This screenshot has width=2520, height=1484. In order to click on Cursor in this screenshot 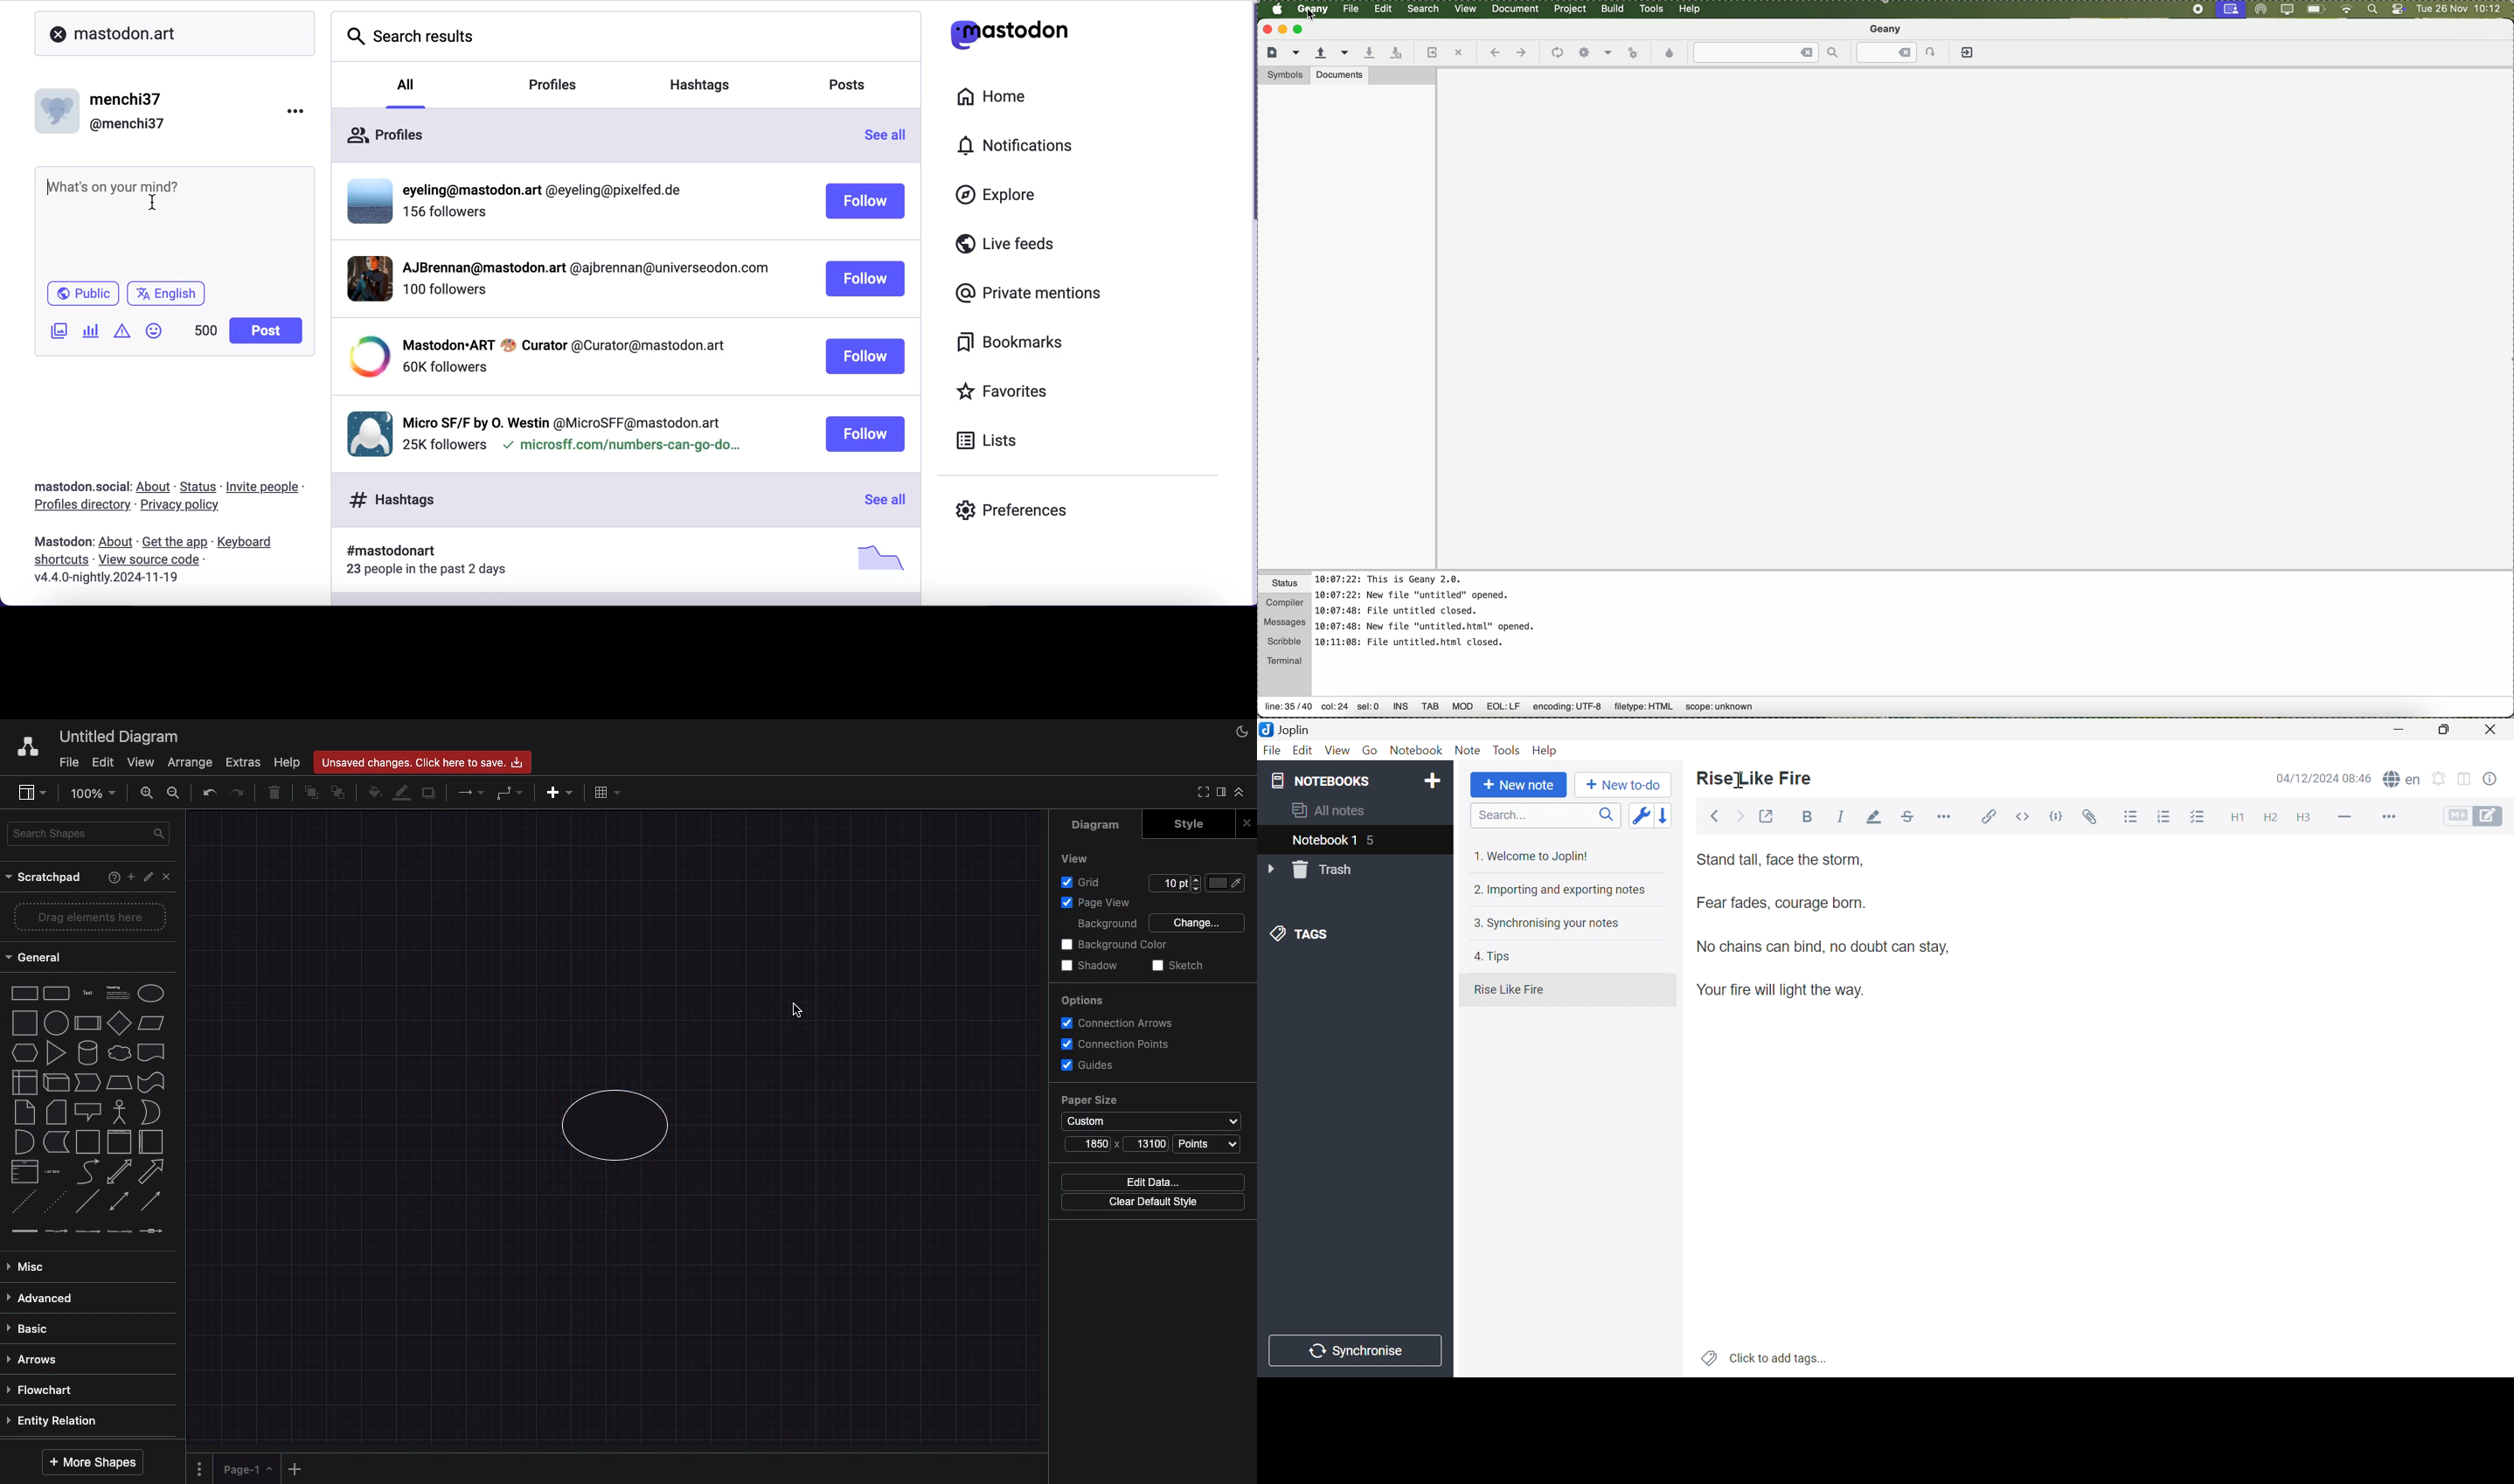, I will do `click(1737, 779)`.